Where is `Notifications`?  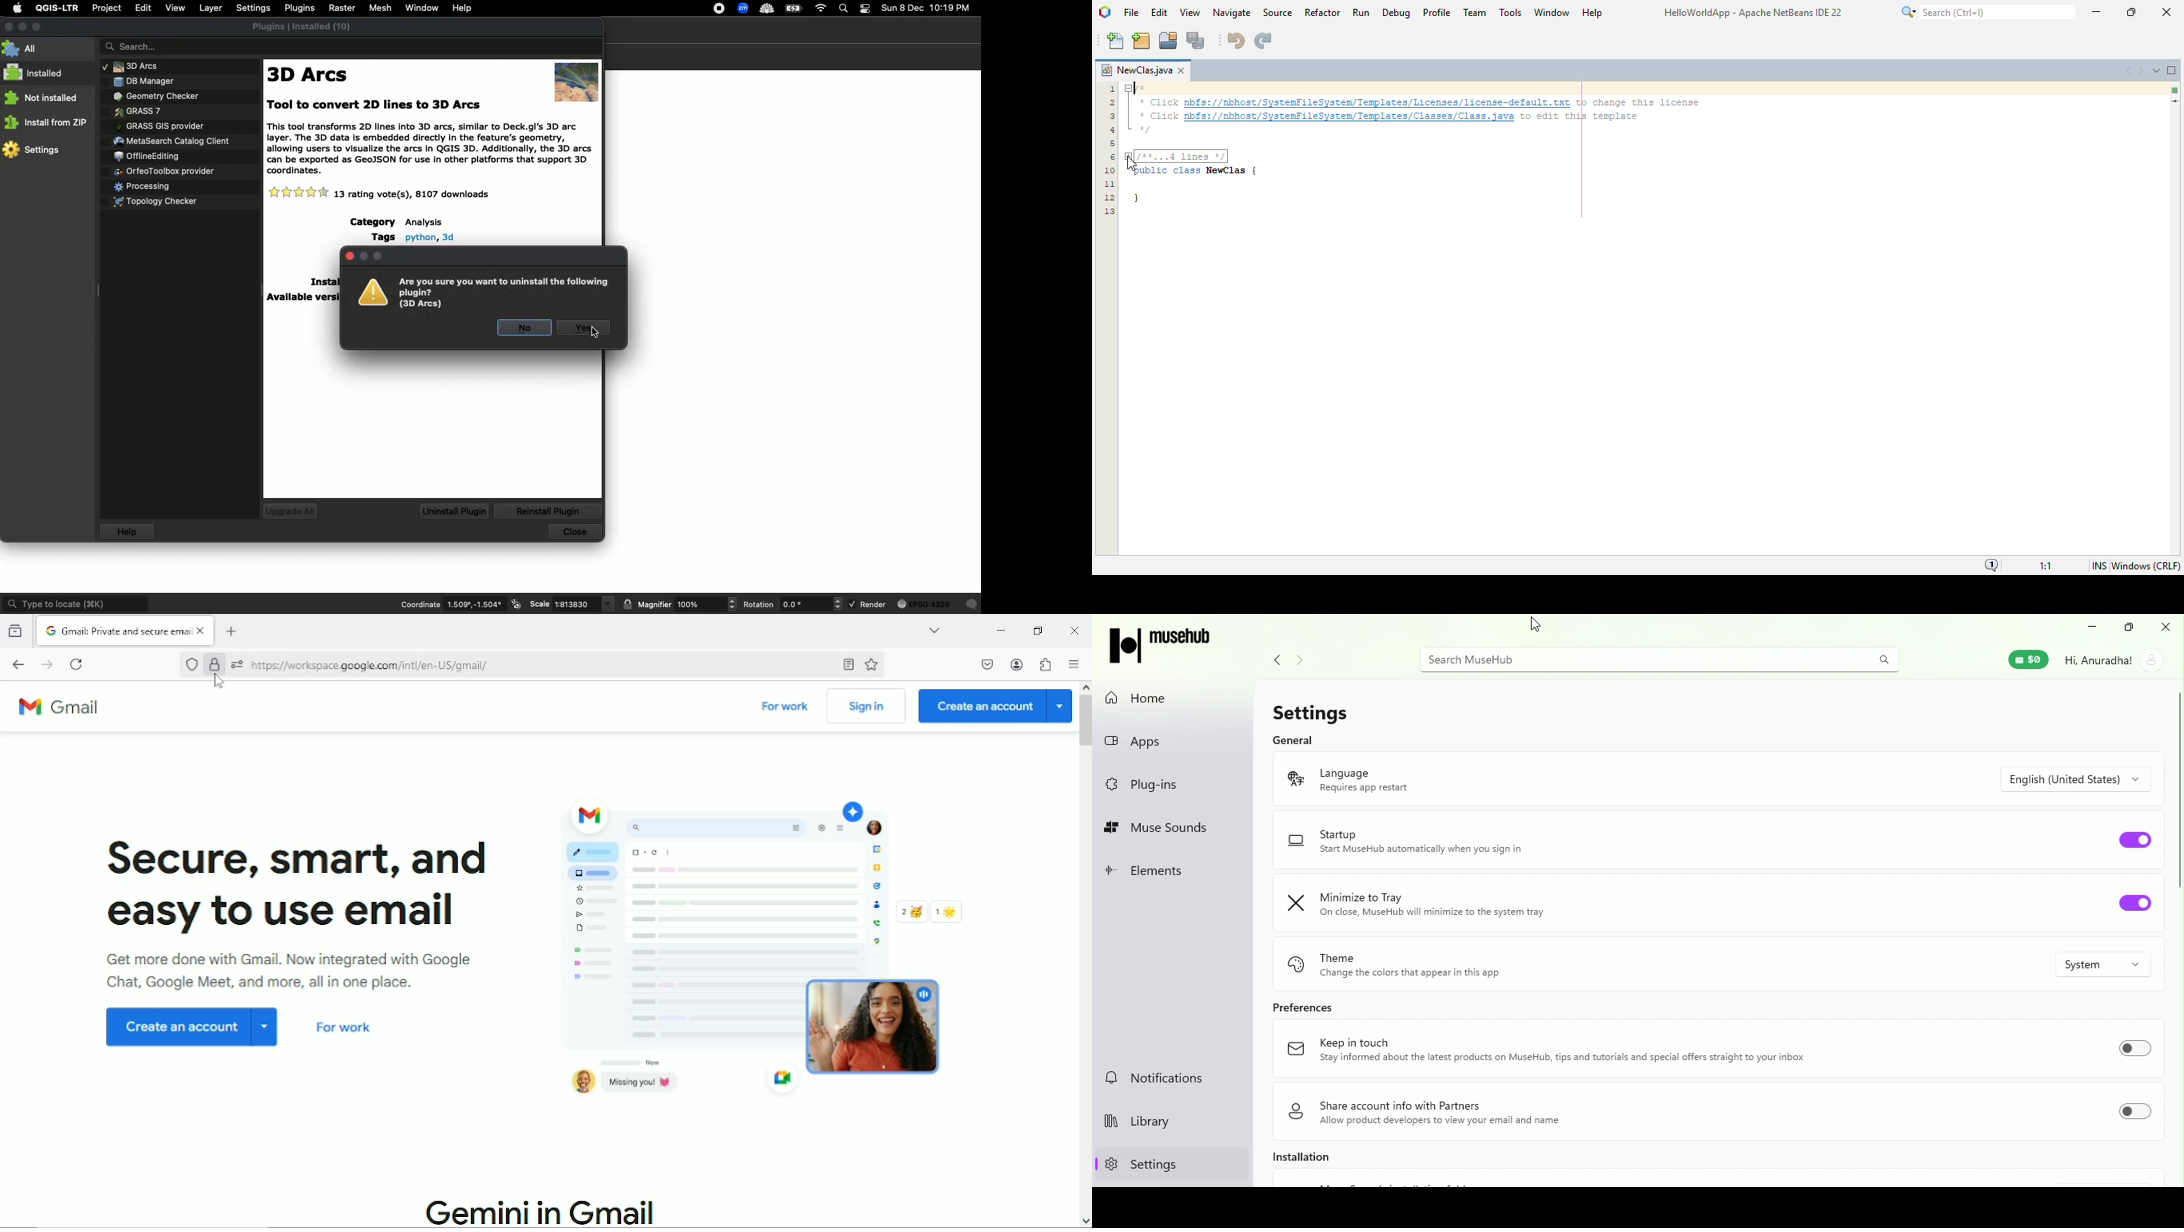 Notifications is located at coordinates (1172, 1078).